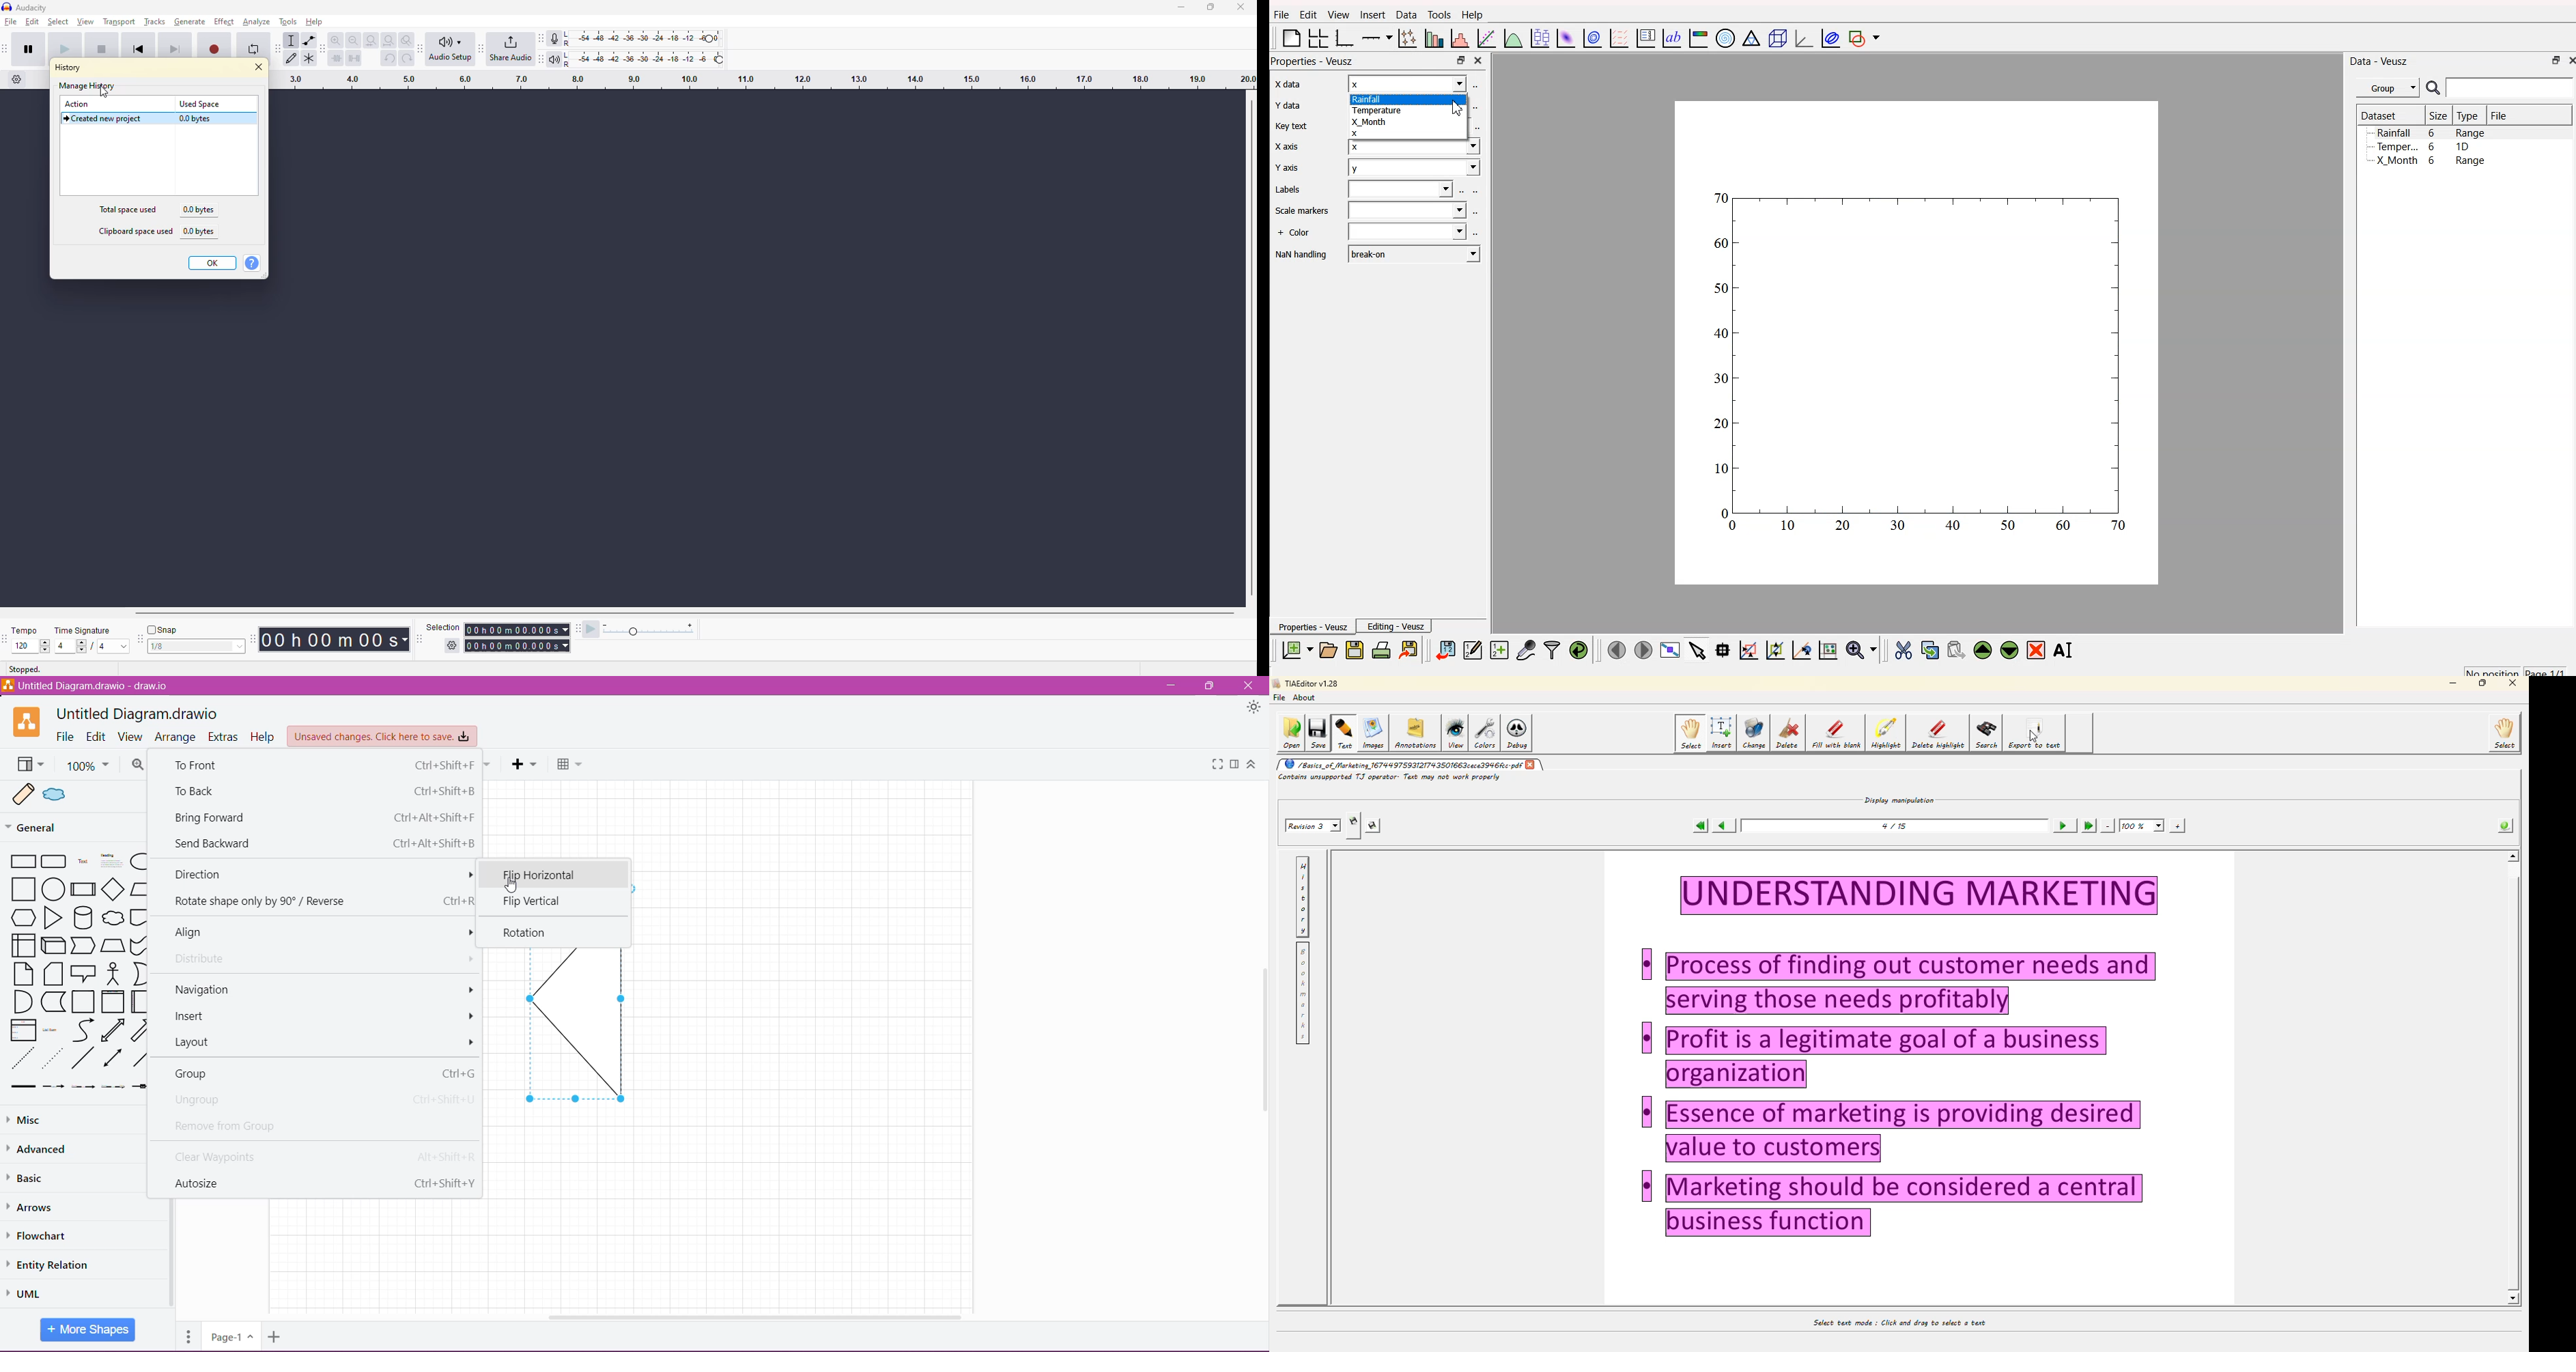 This screenshot has width=2576, height=1372. Describe the element at coordinates (658, 37) in the screenshot. I see `recording level` at that location.